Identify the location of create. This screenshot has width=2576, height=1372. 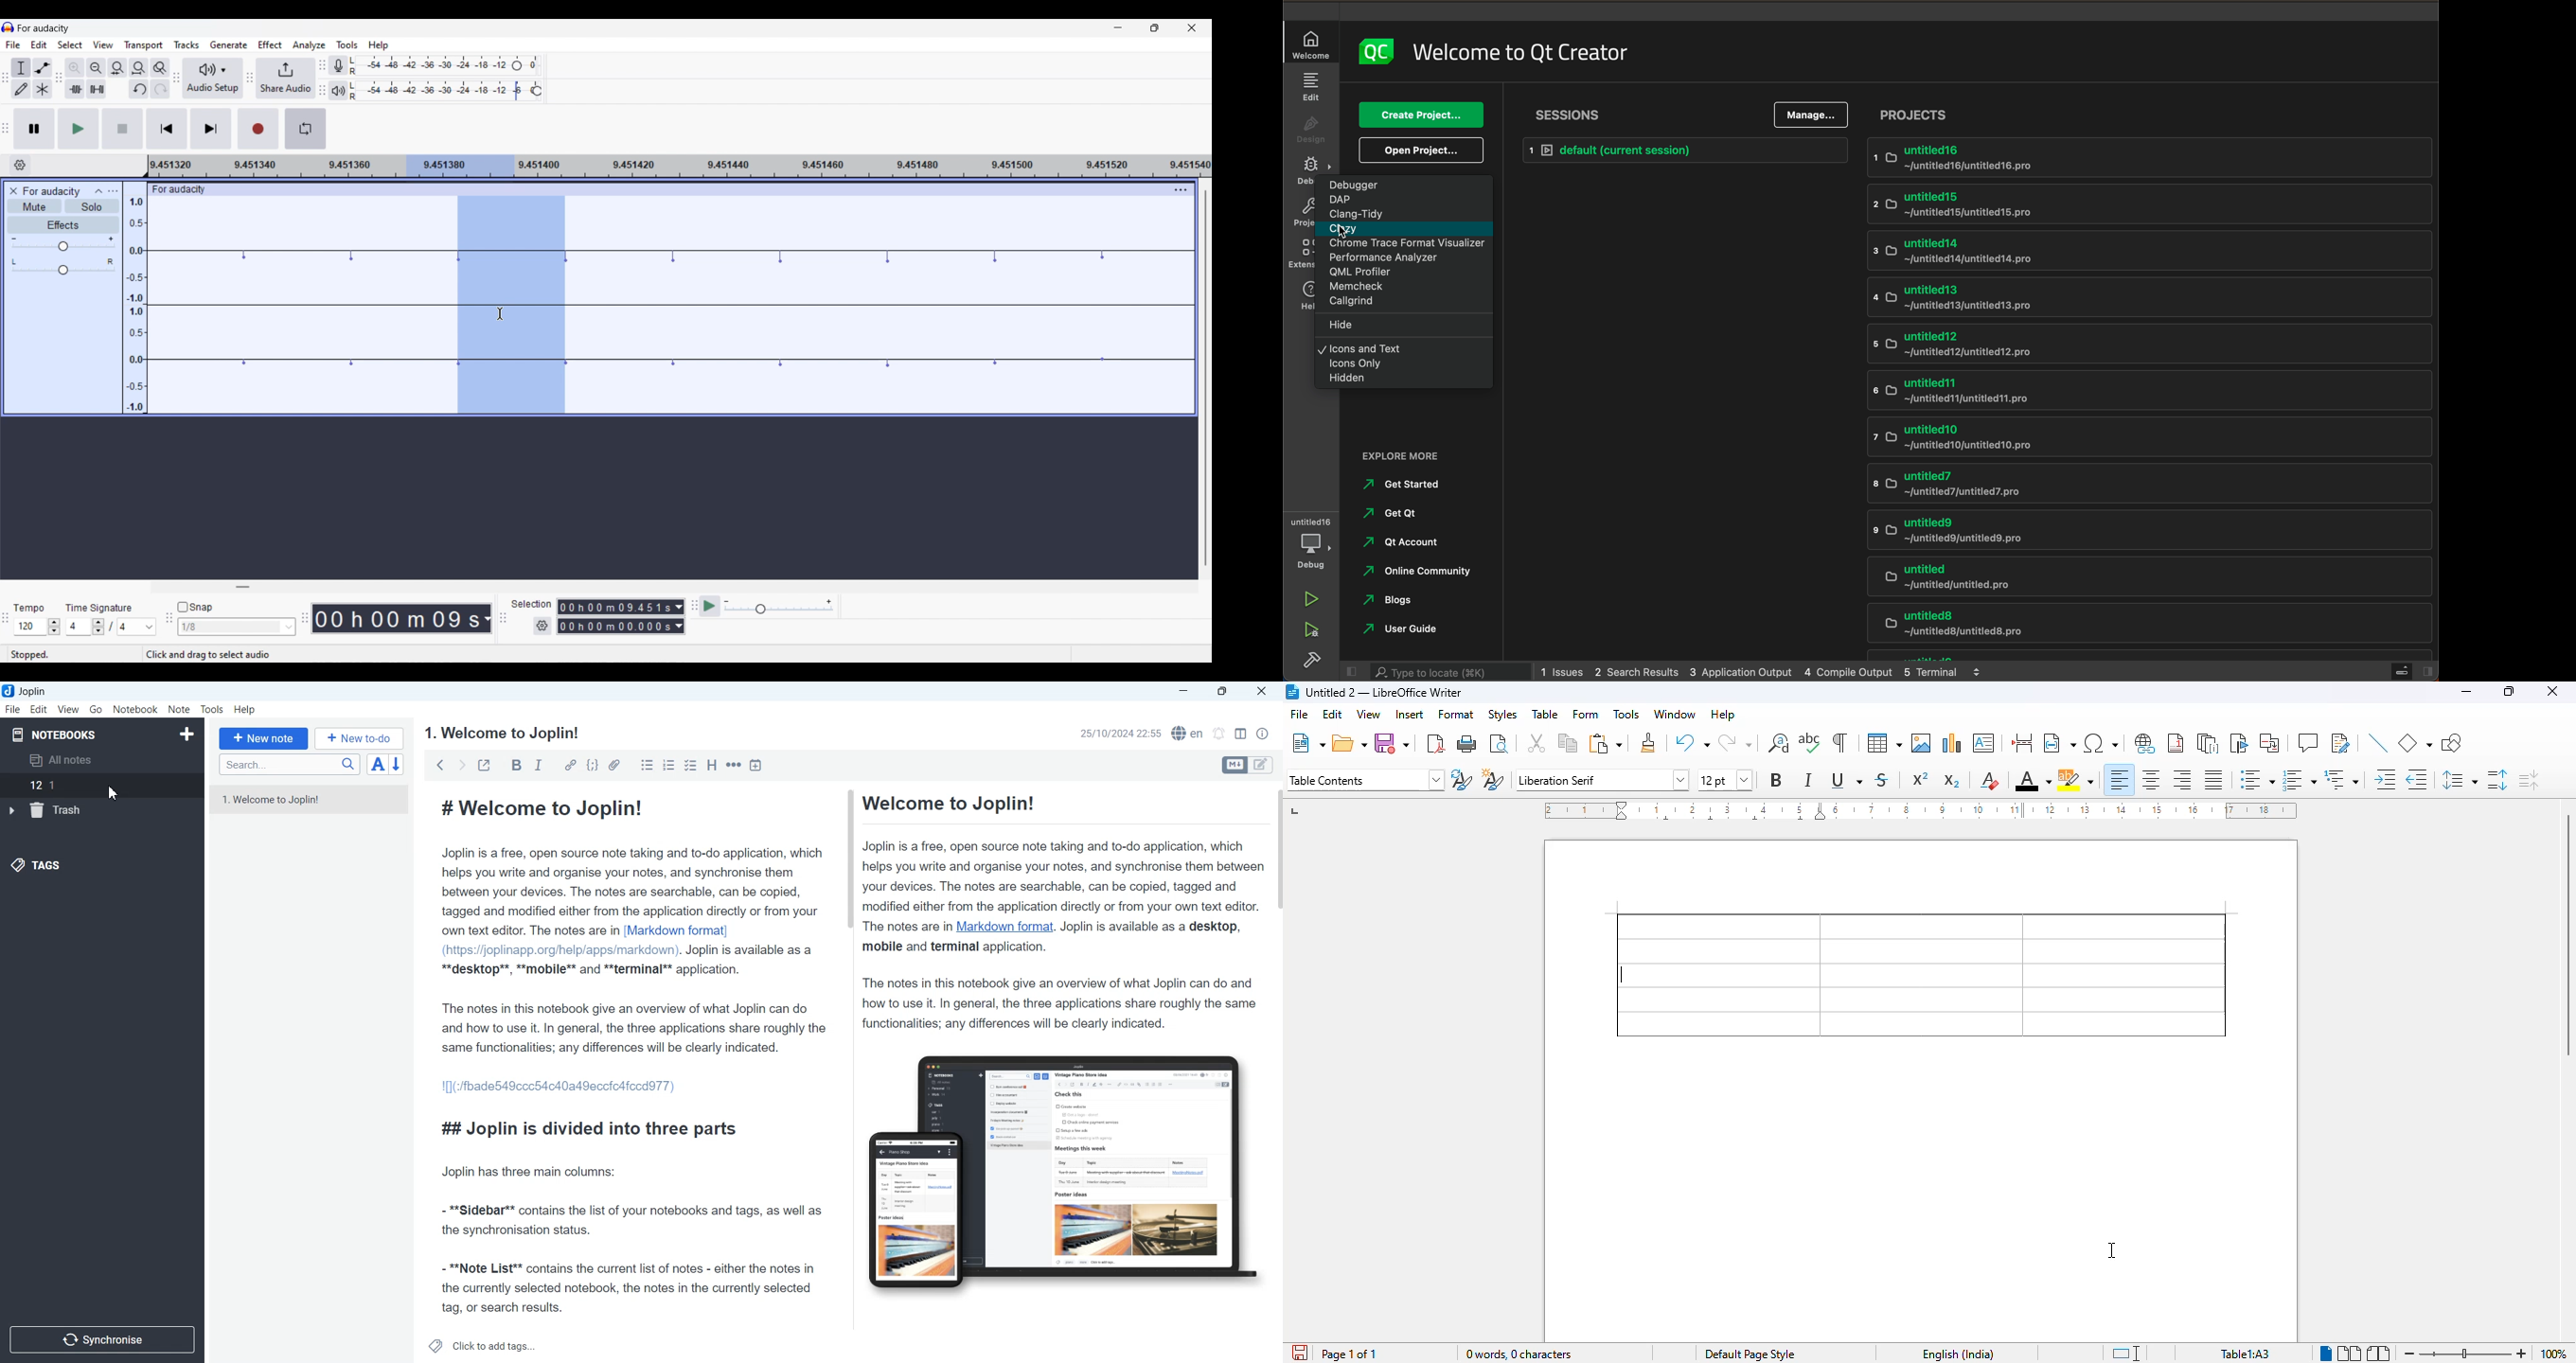
(1422, 116).